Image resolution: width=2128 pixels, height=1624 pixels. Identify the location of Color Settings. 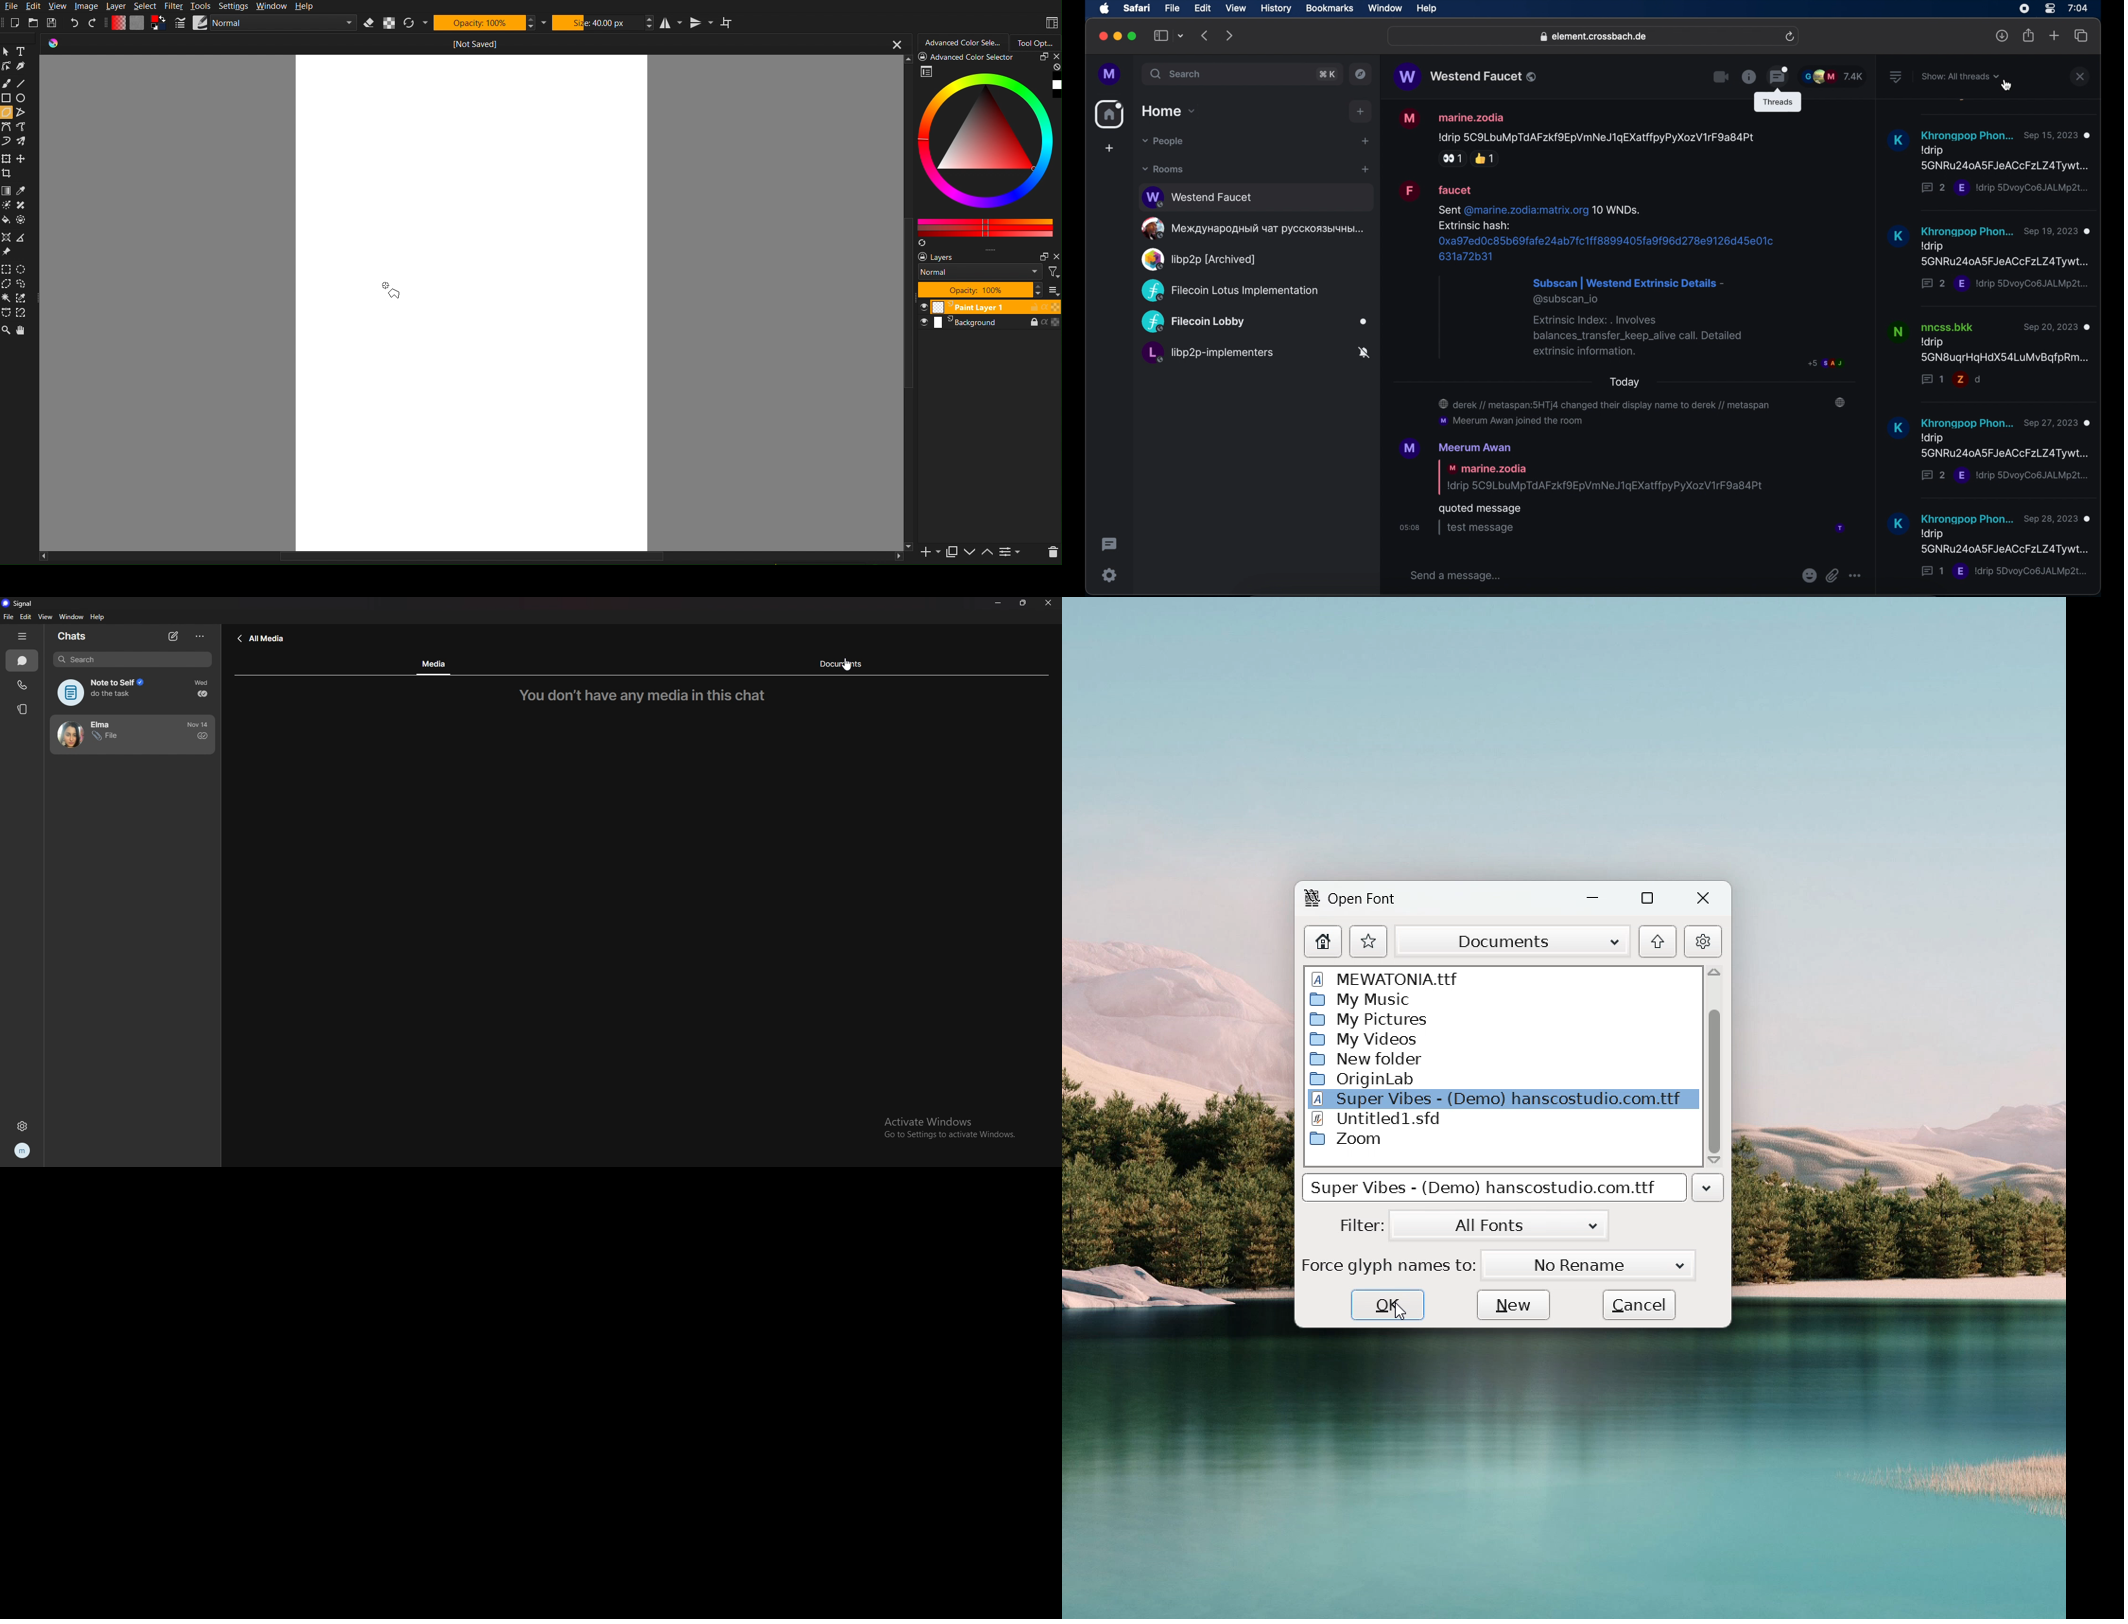
(136, 23).